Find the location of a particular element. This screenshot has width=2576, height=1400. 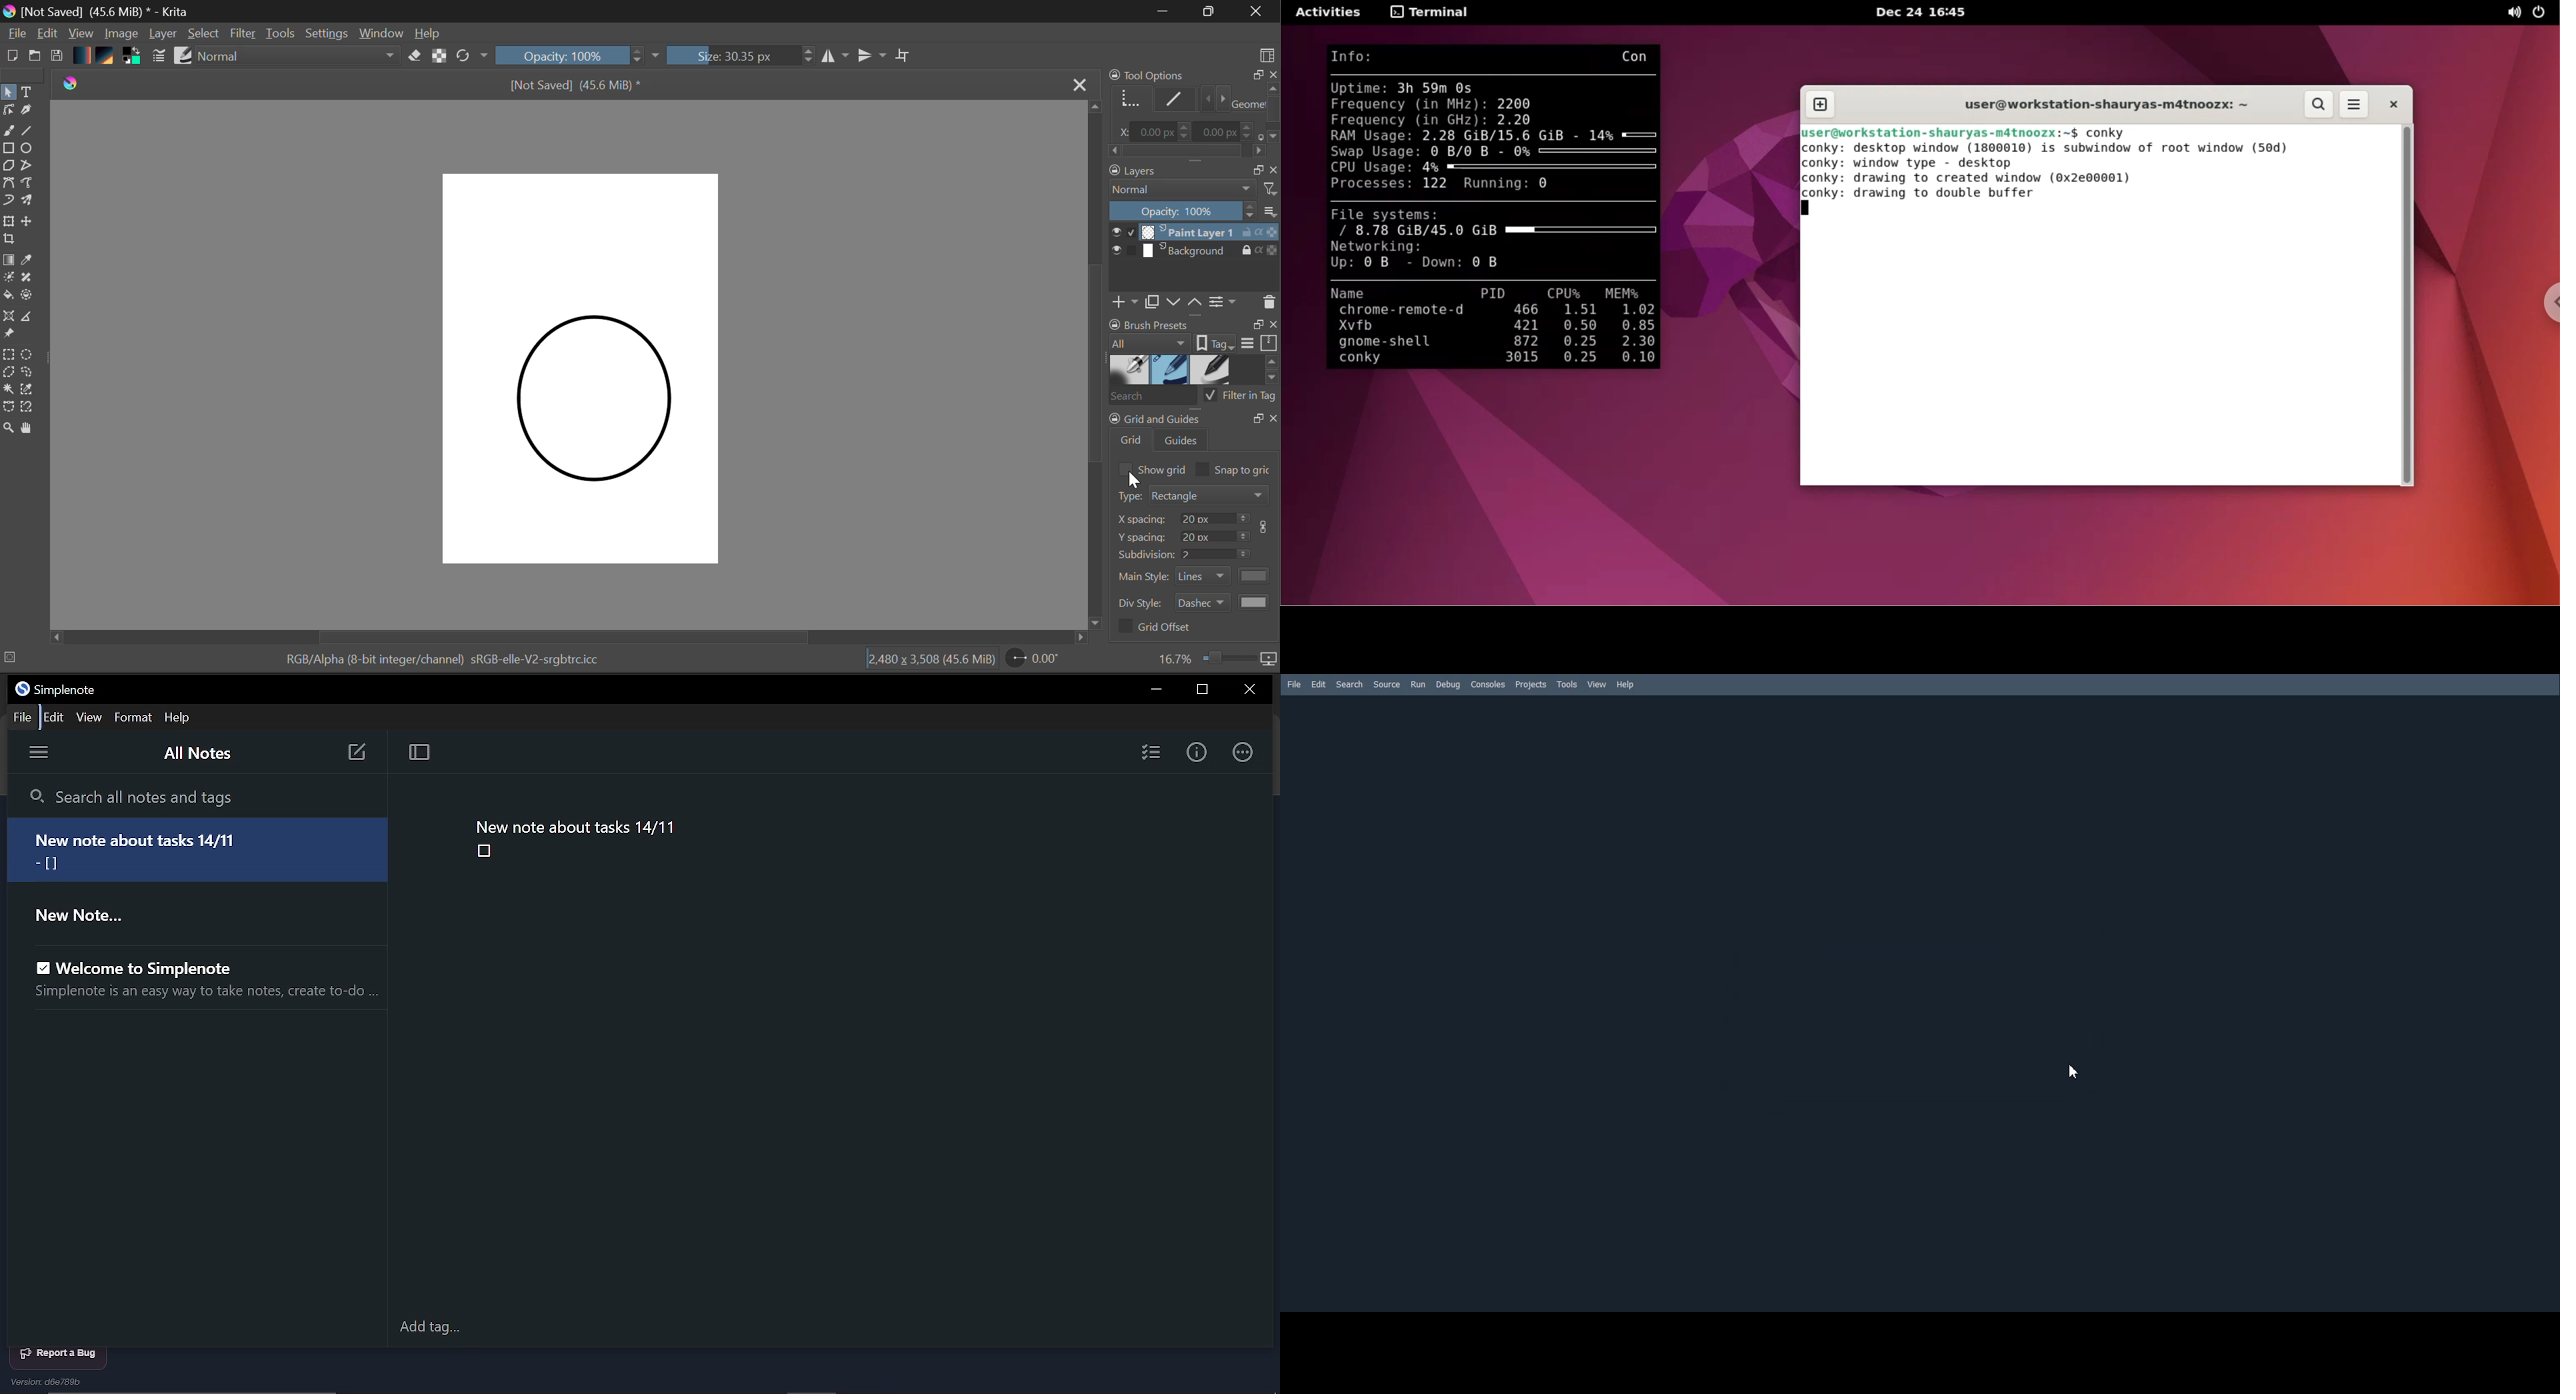

Welcome to Simplenote is located at coordinates (143, 968).